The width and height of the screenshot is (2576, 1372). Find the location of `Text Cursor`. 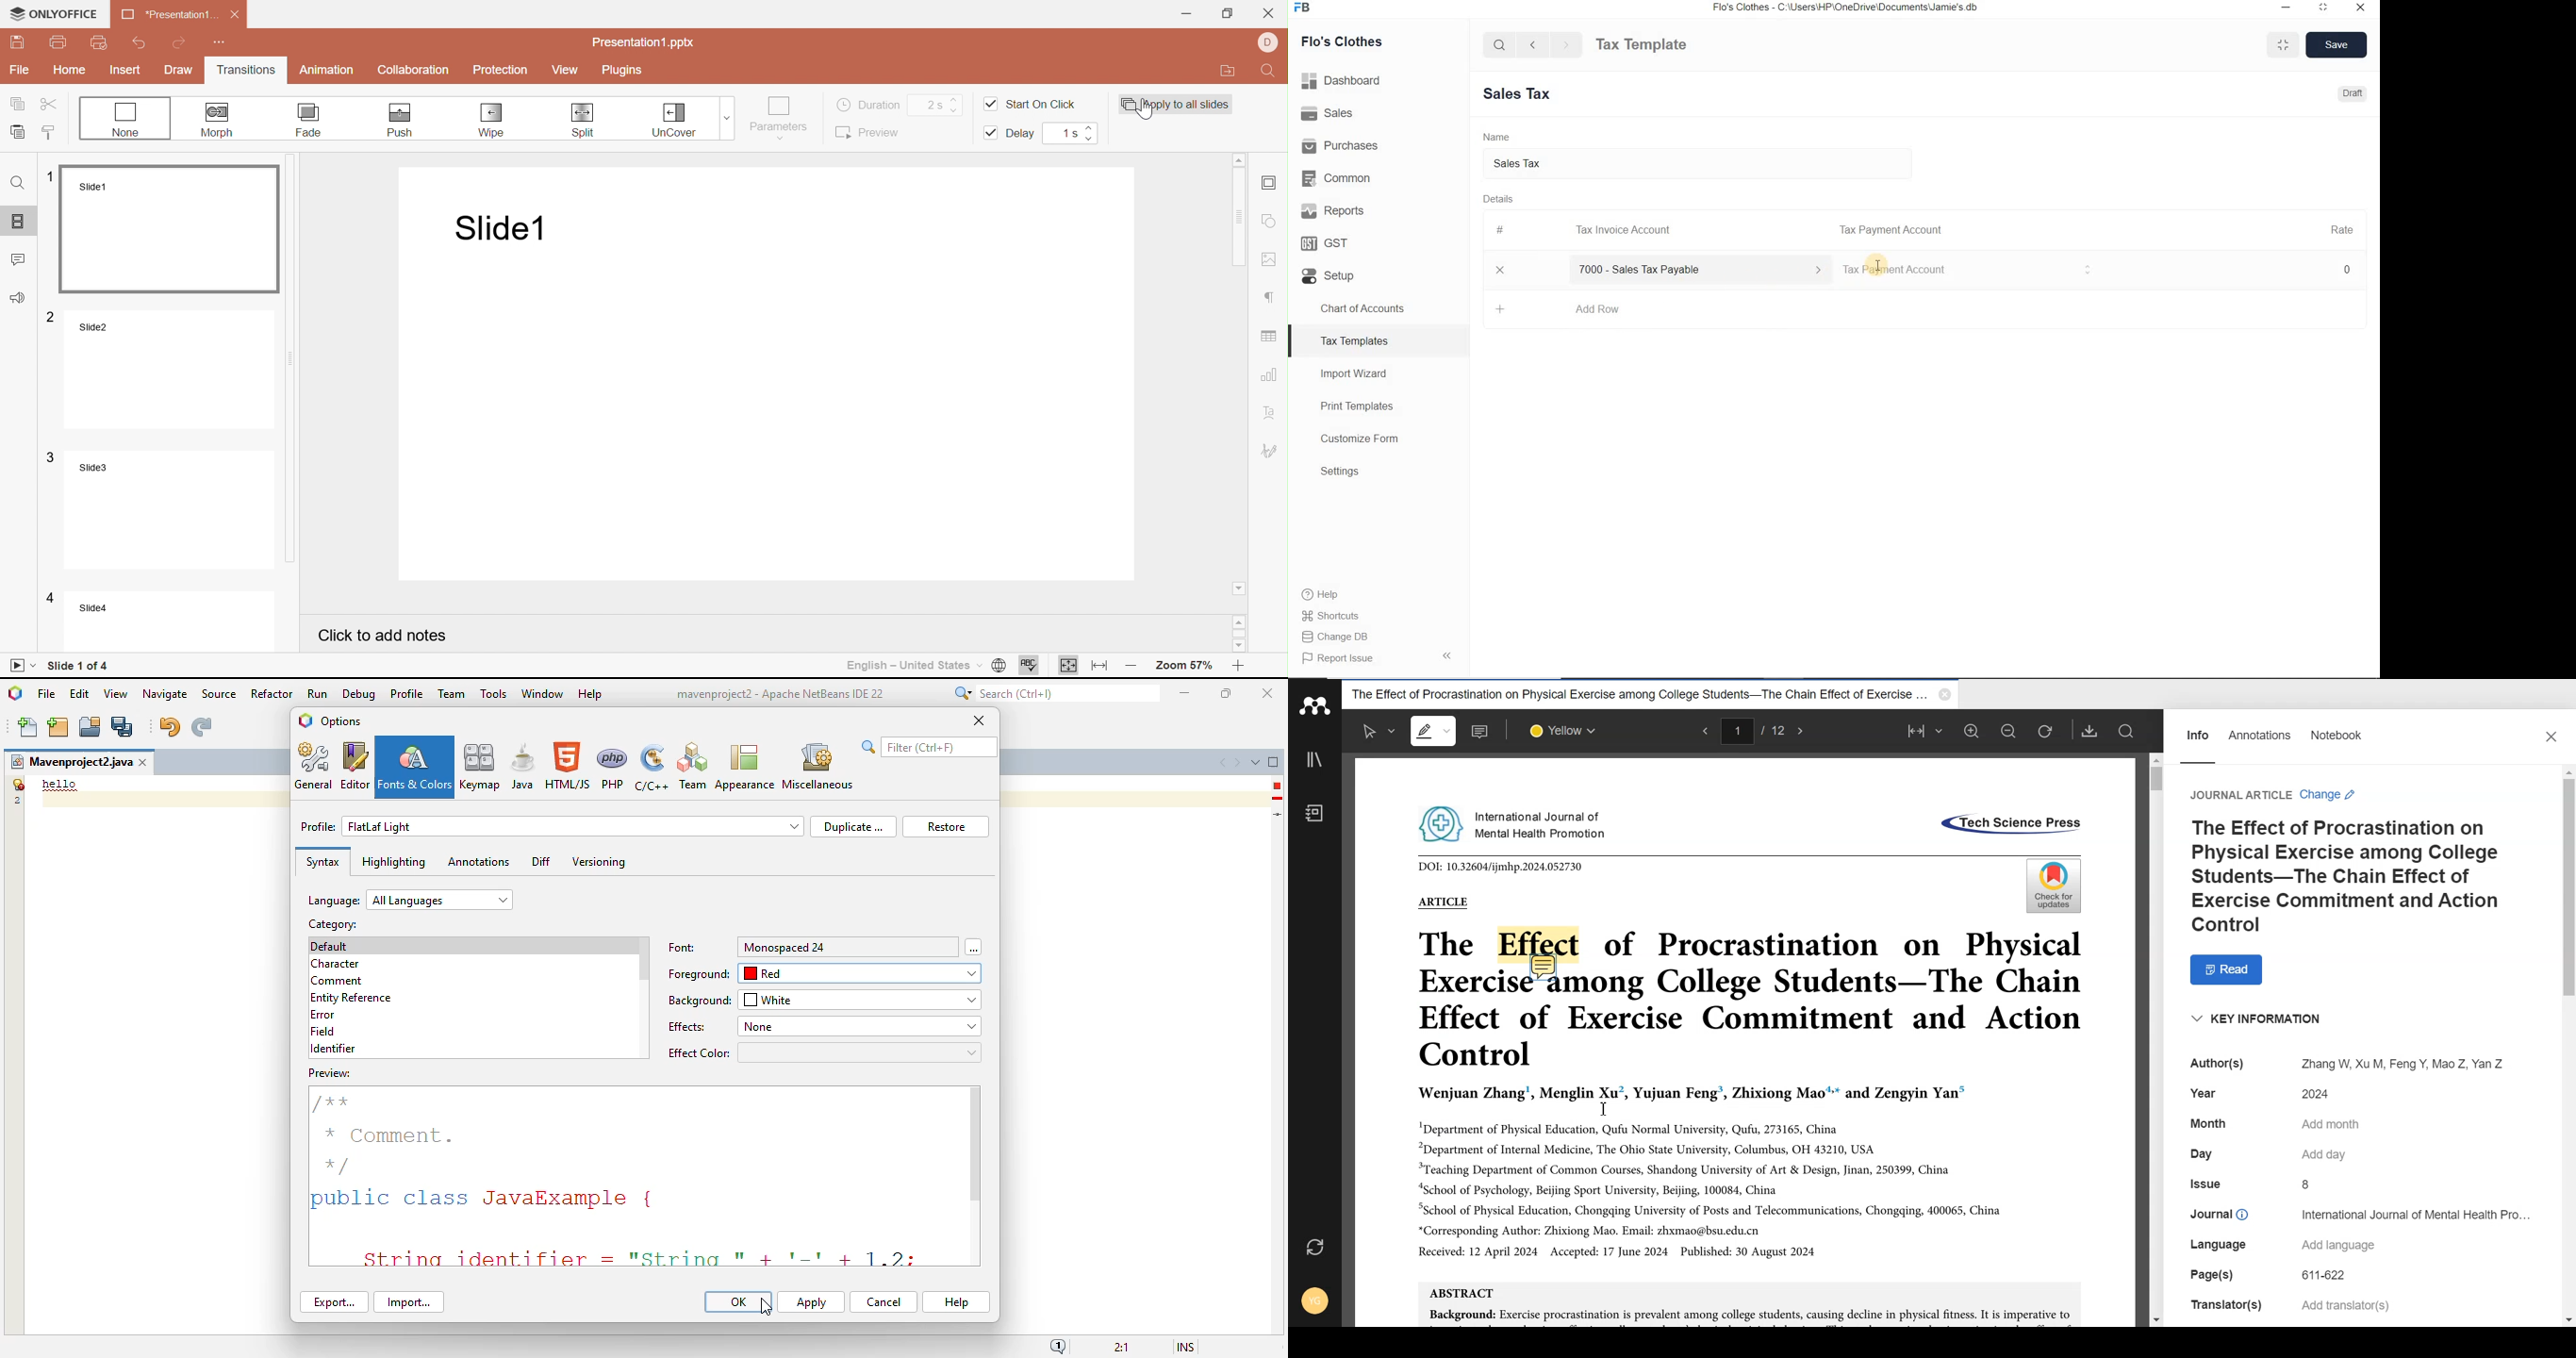

Text Cursor is located at coordinates (1876, 264).